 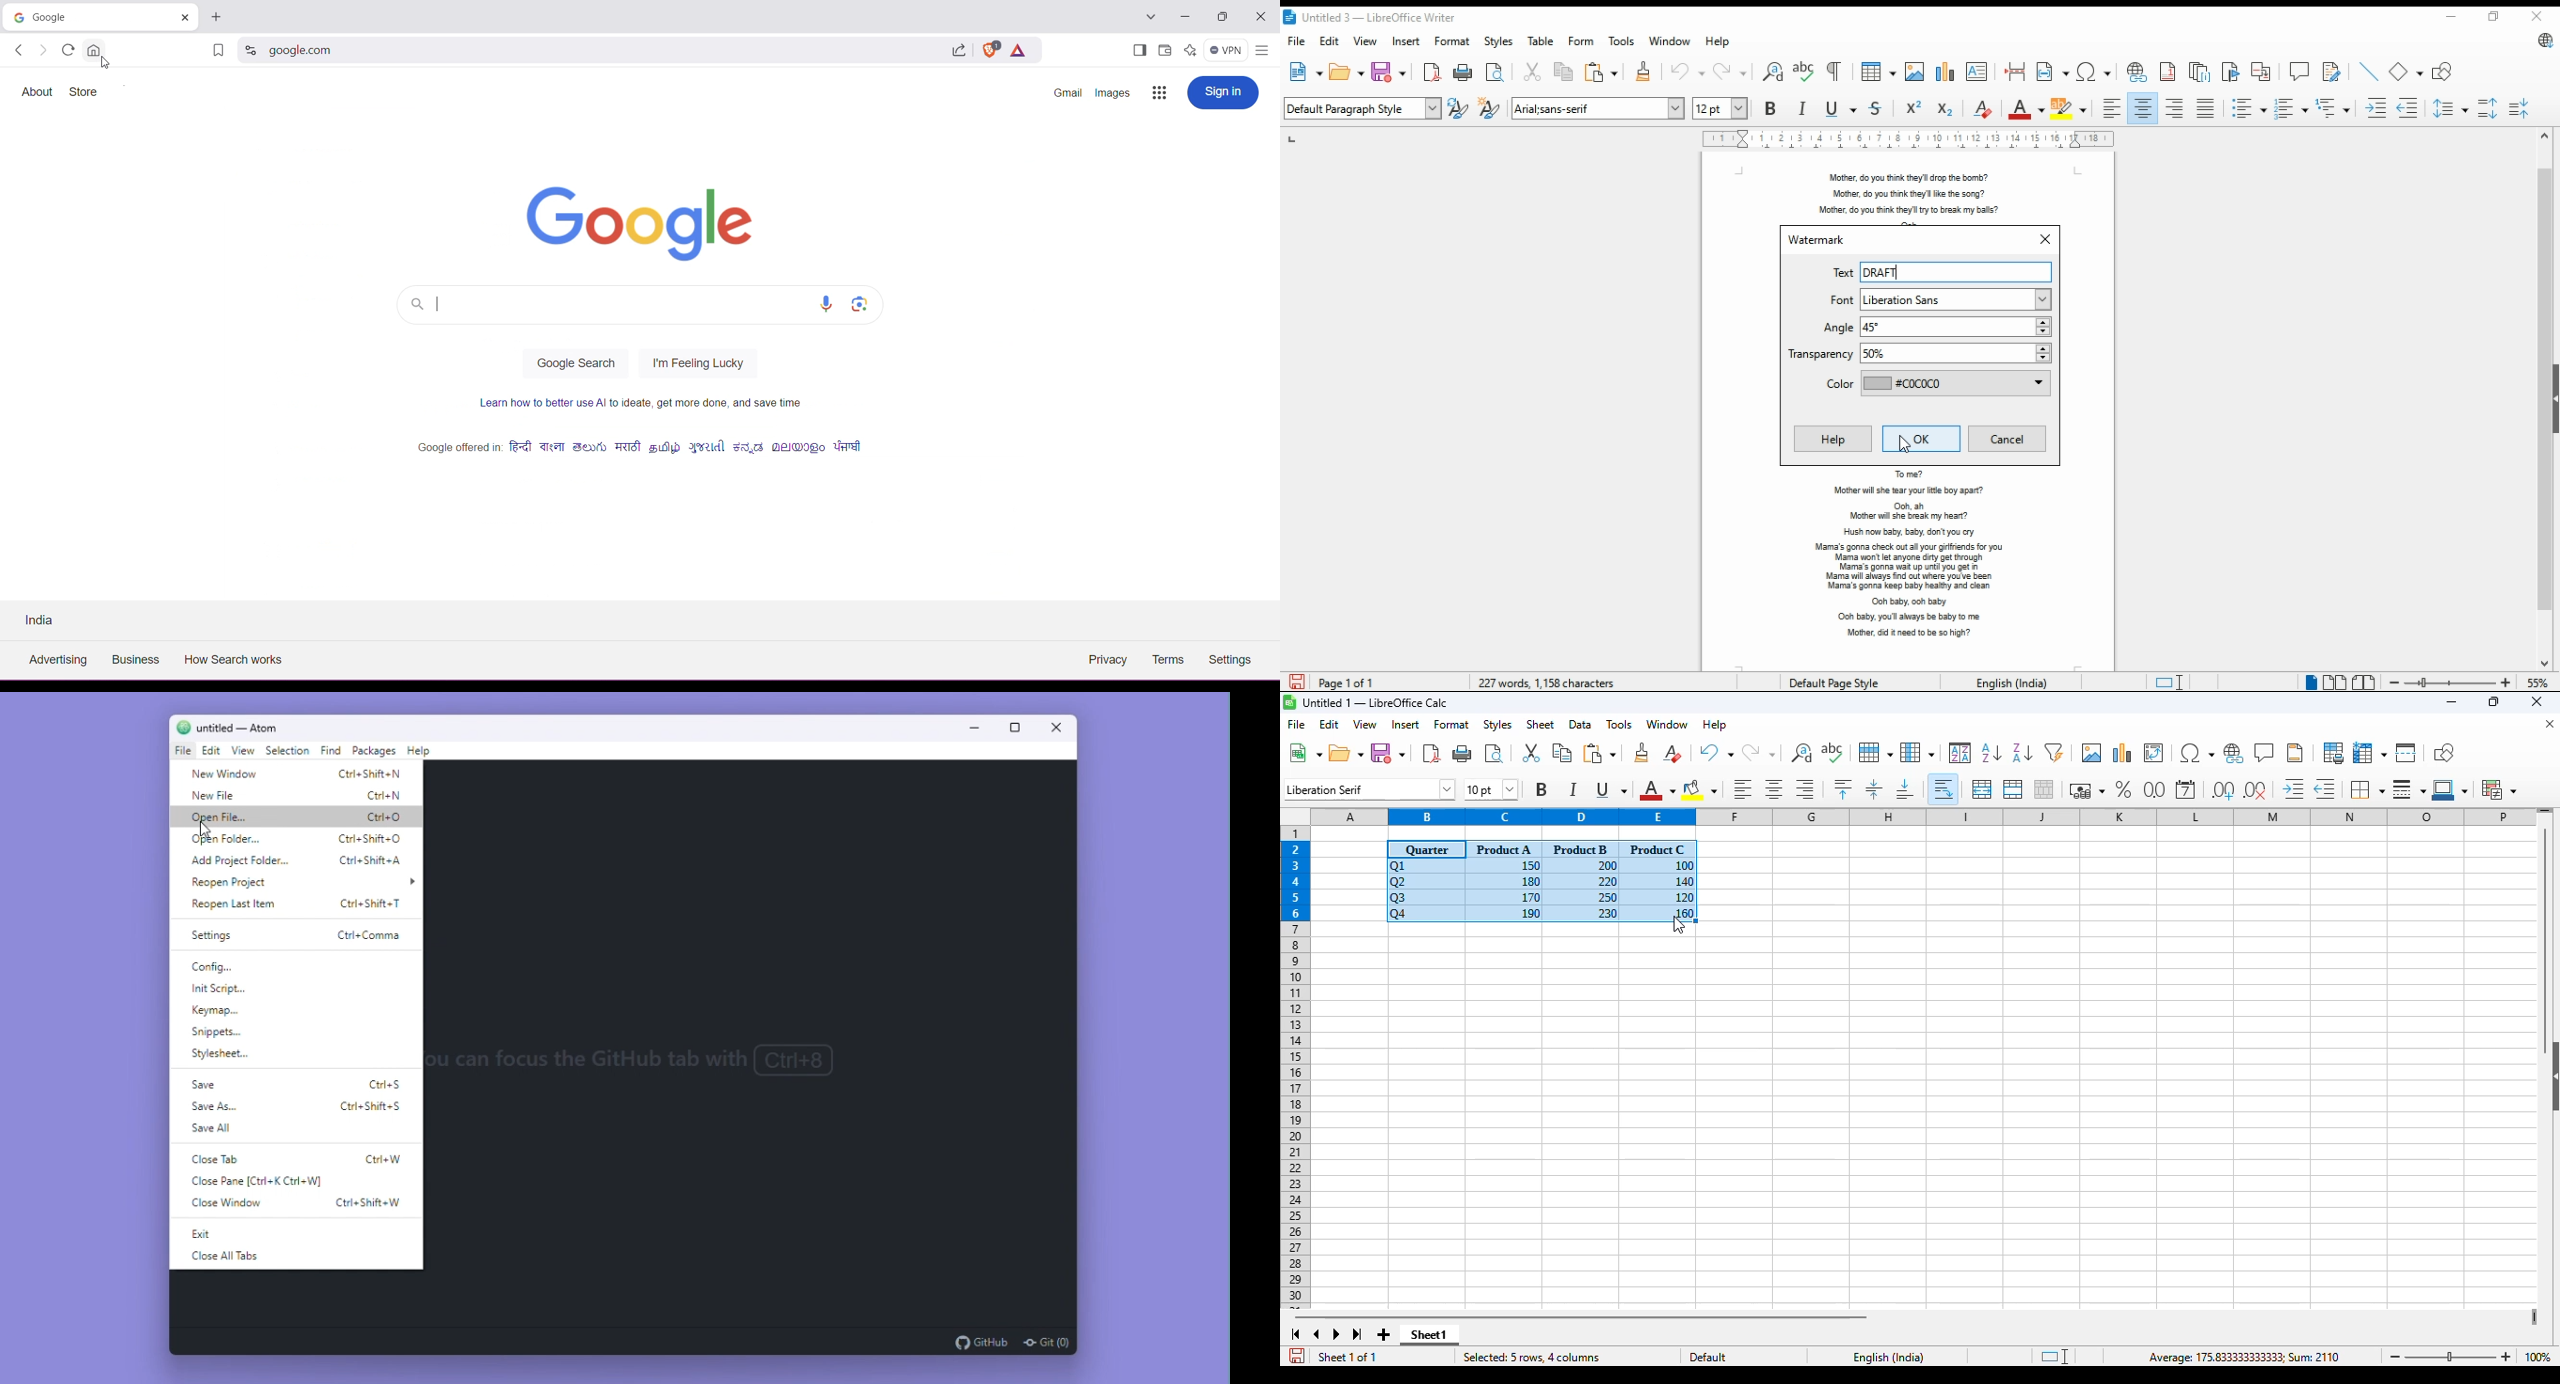 I want to click on help, so click(x=1833, y=440).